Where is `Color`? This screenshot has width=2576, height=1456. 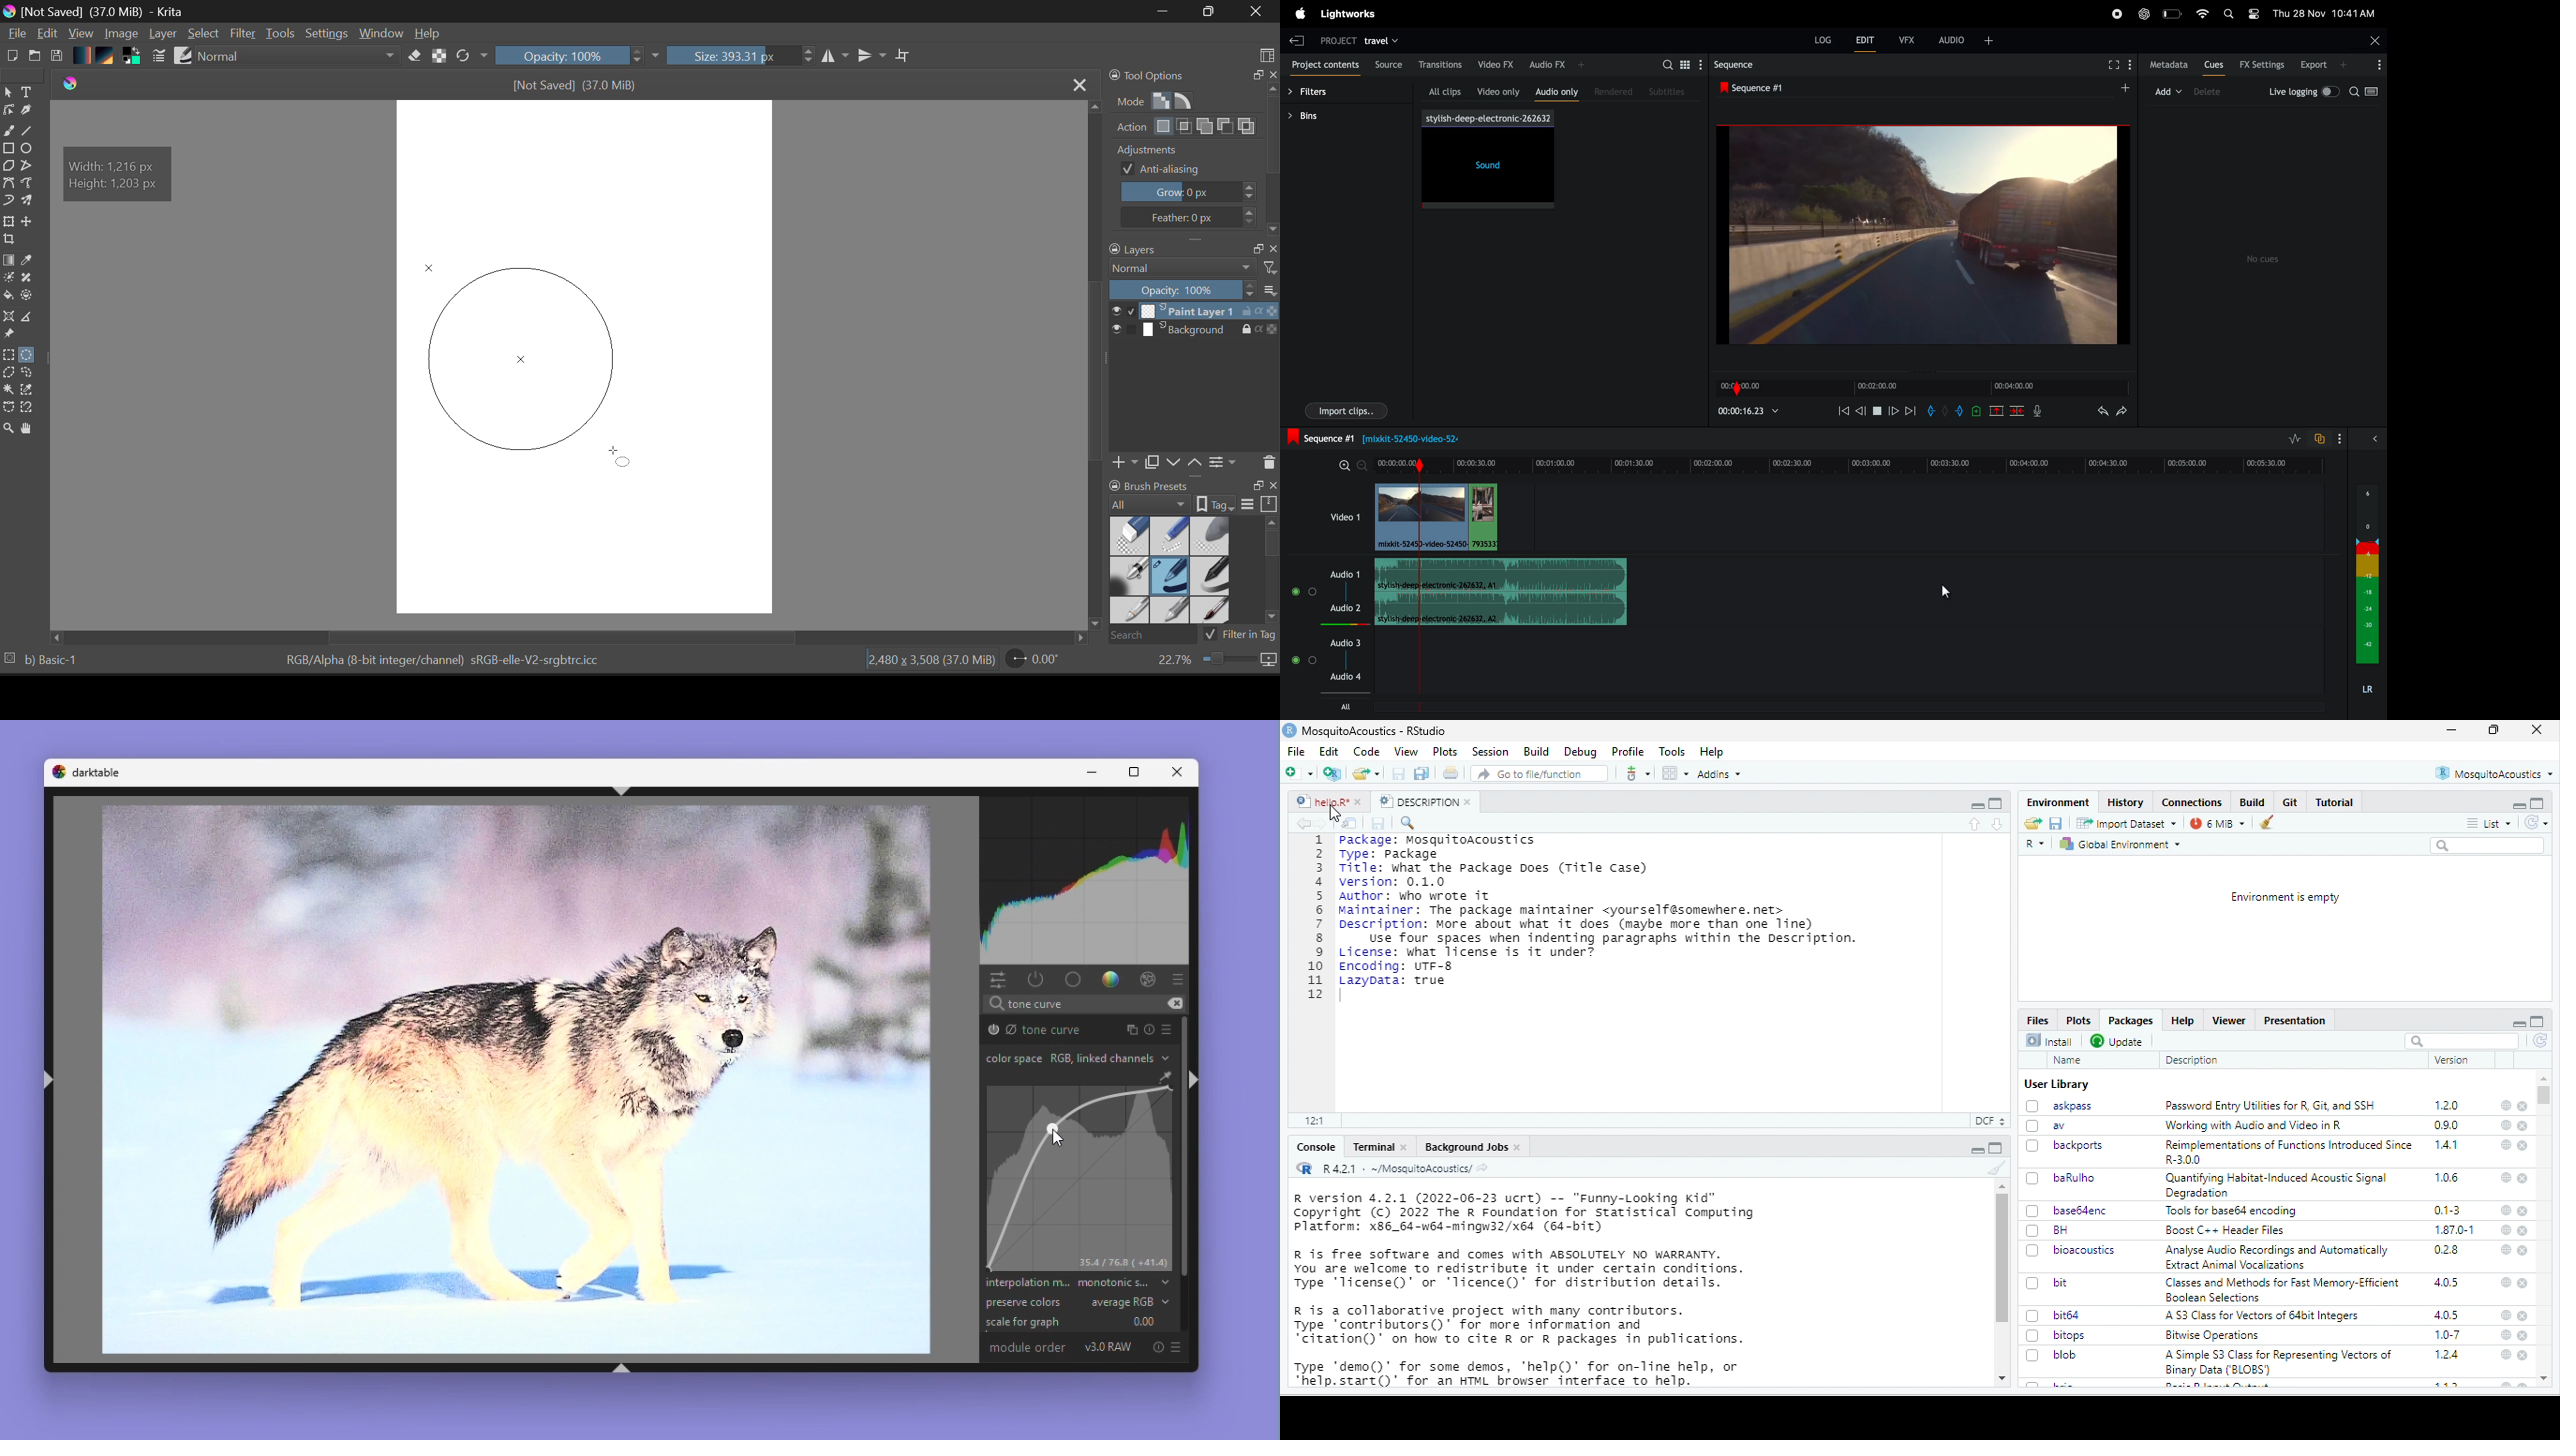
Color is located at coordinates (1111, 981).